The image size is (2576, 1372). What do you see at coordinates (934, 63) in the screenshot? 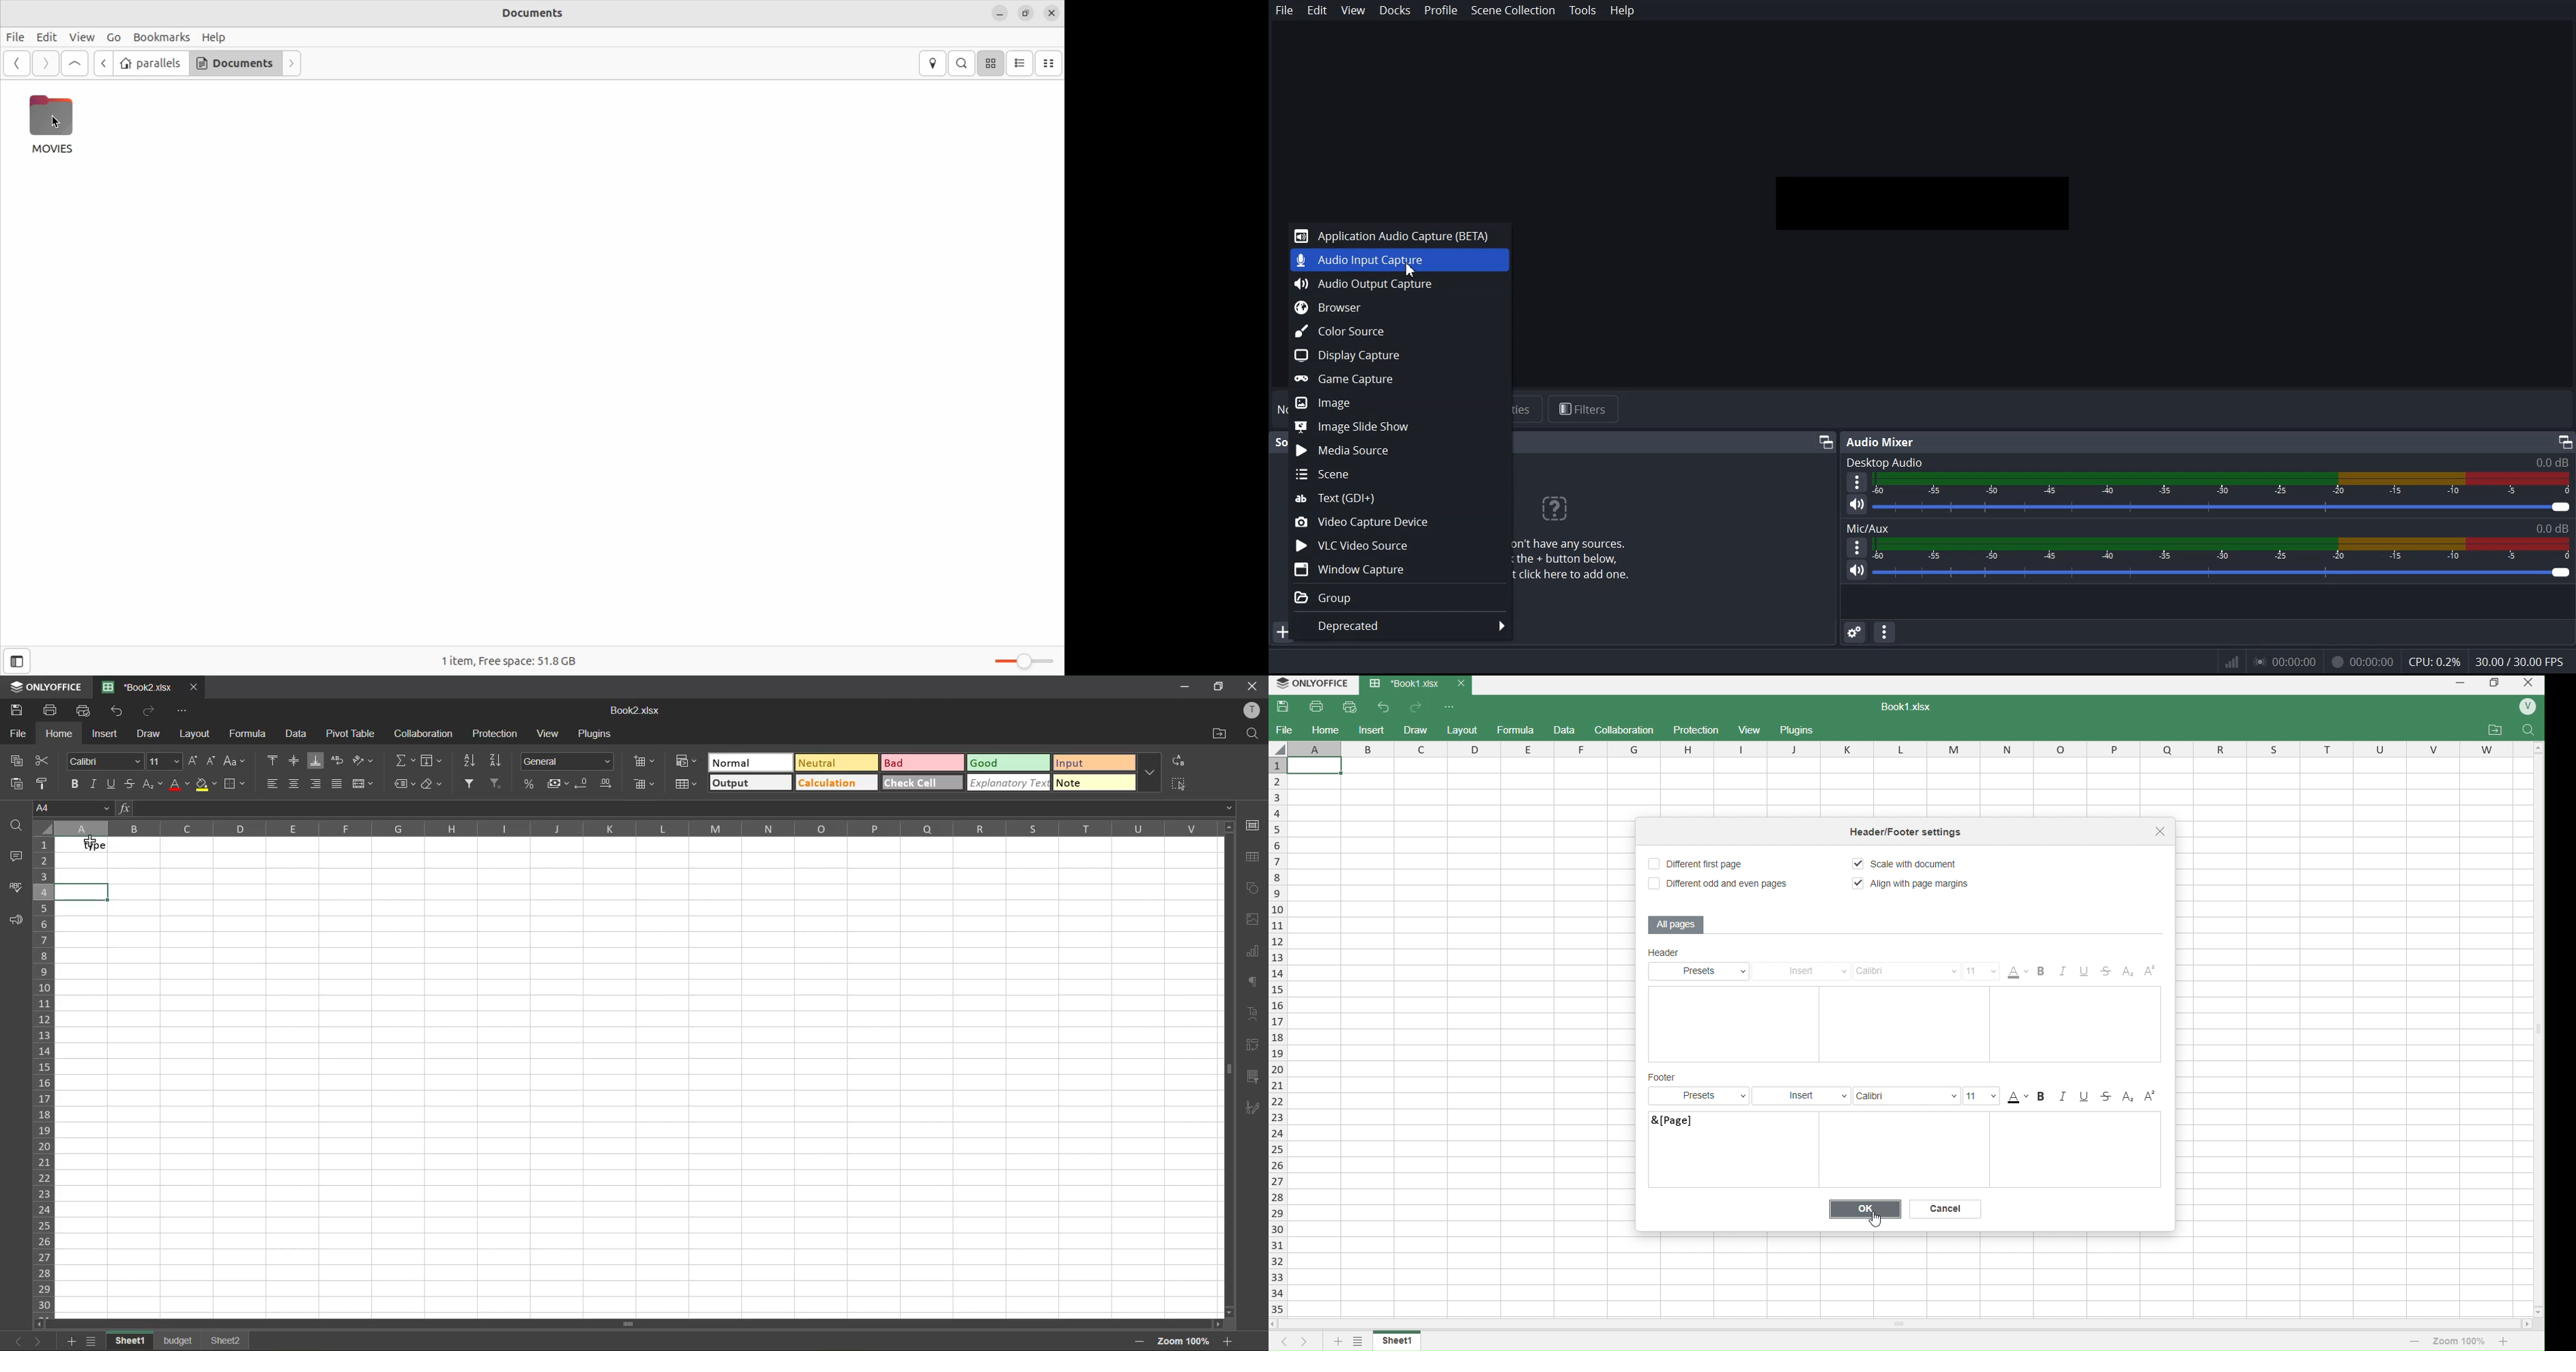
I see `location` at bounding box center [934, 63].